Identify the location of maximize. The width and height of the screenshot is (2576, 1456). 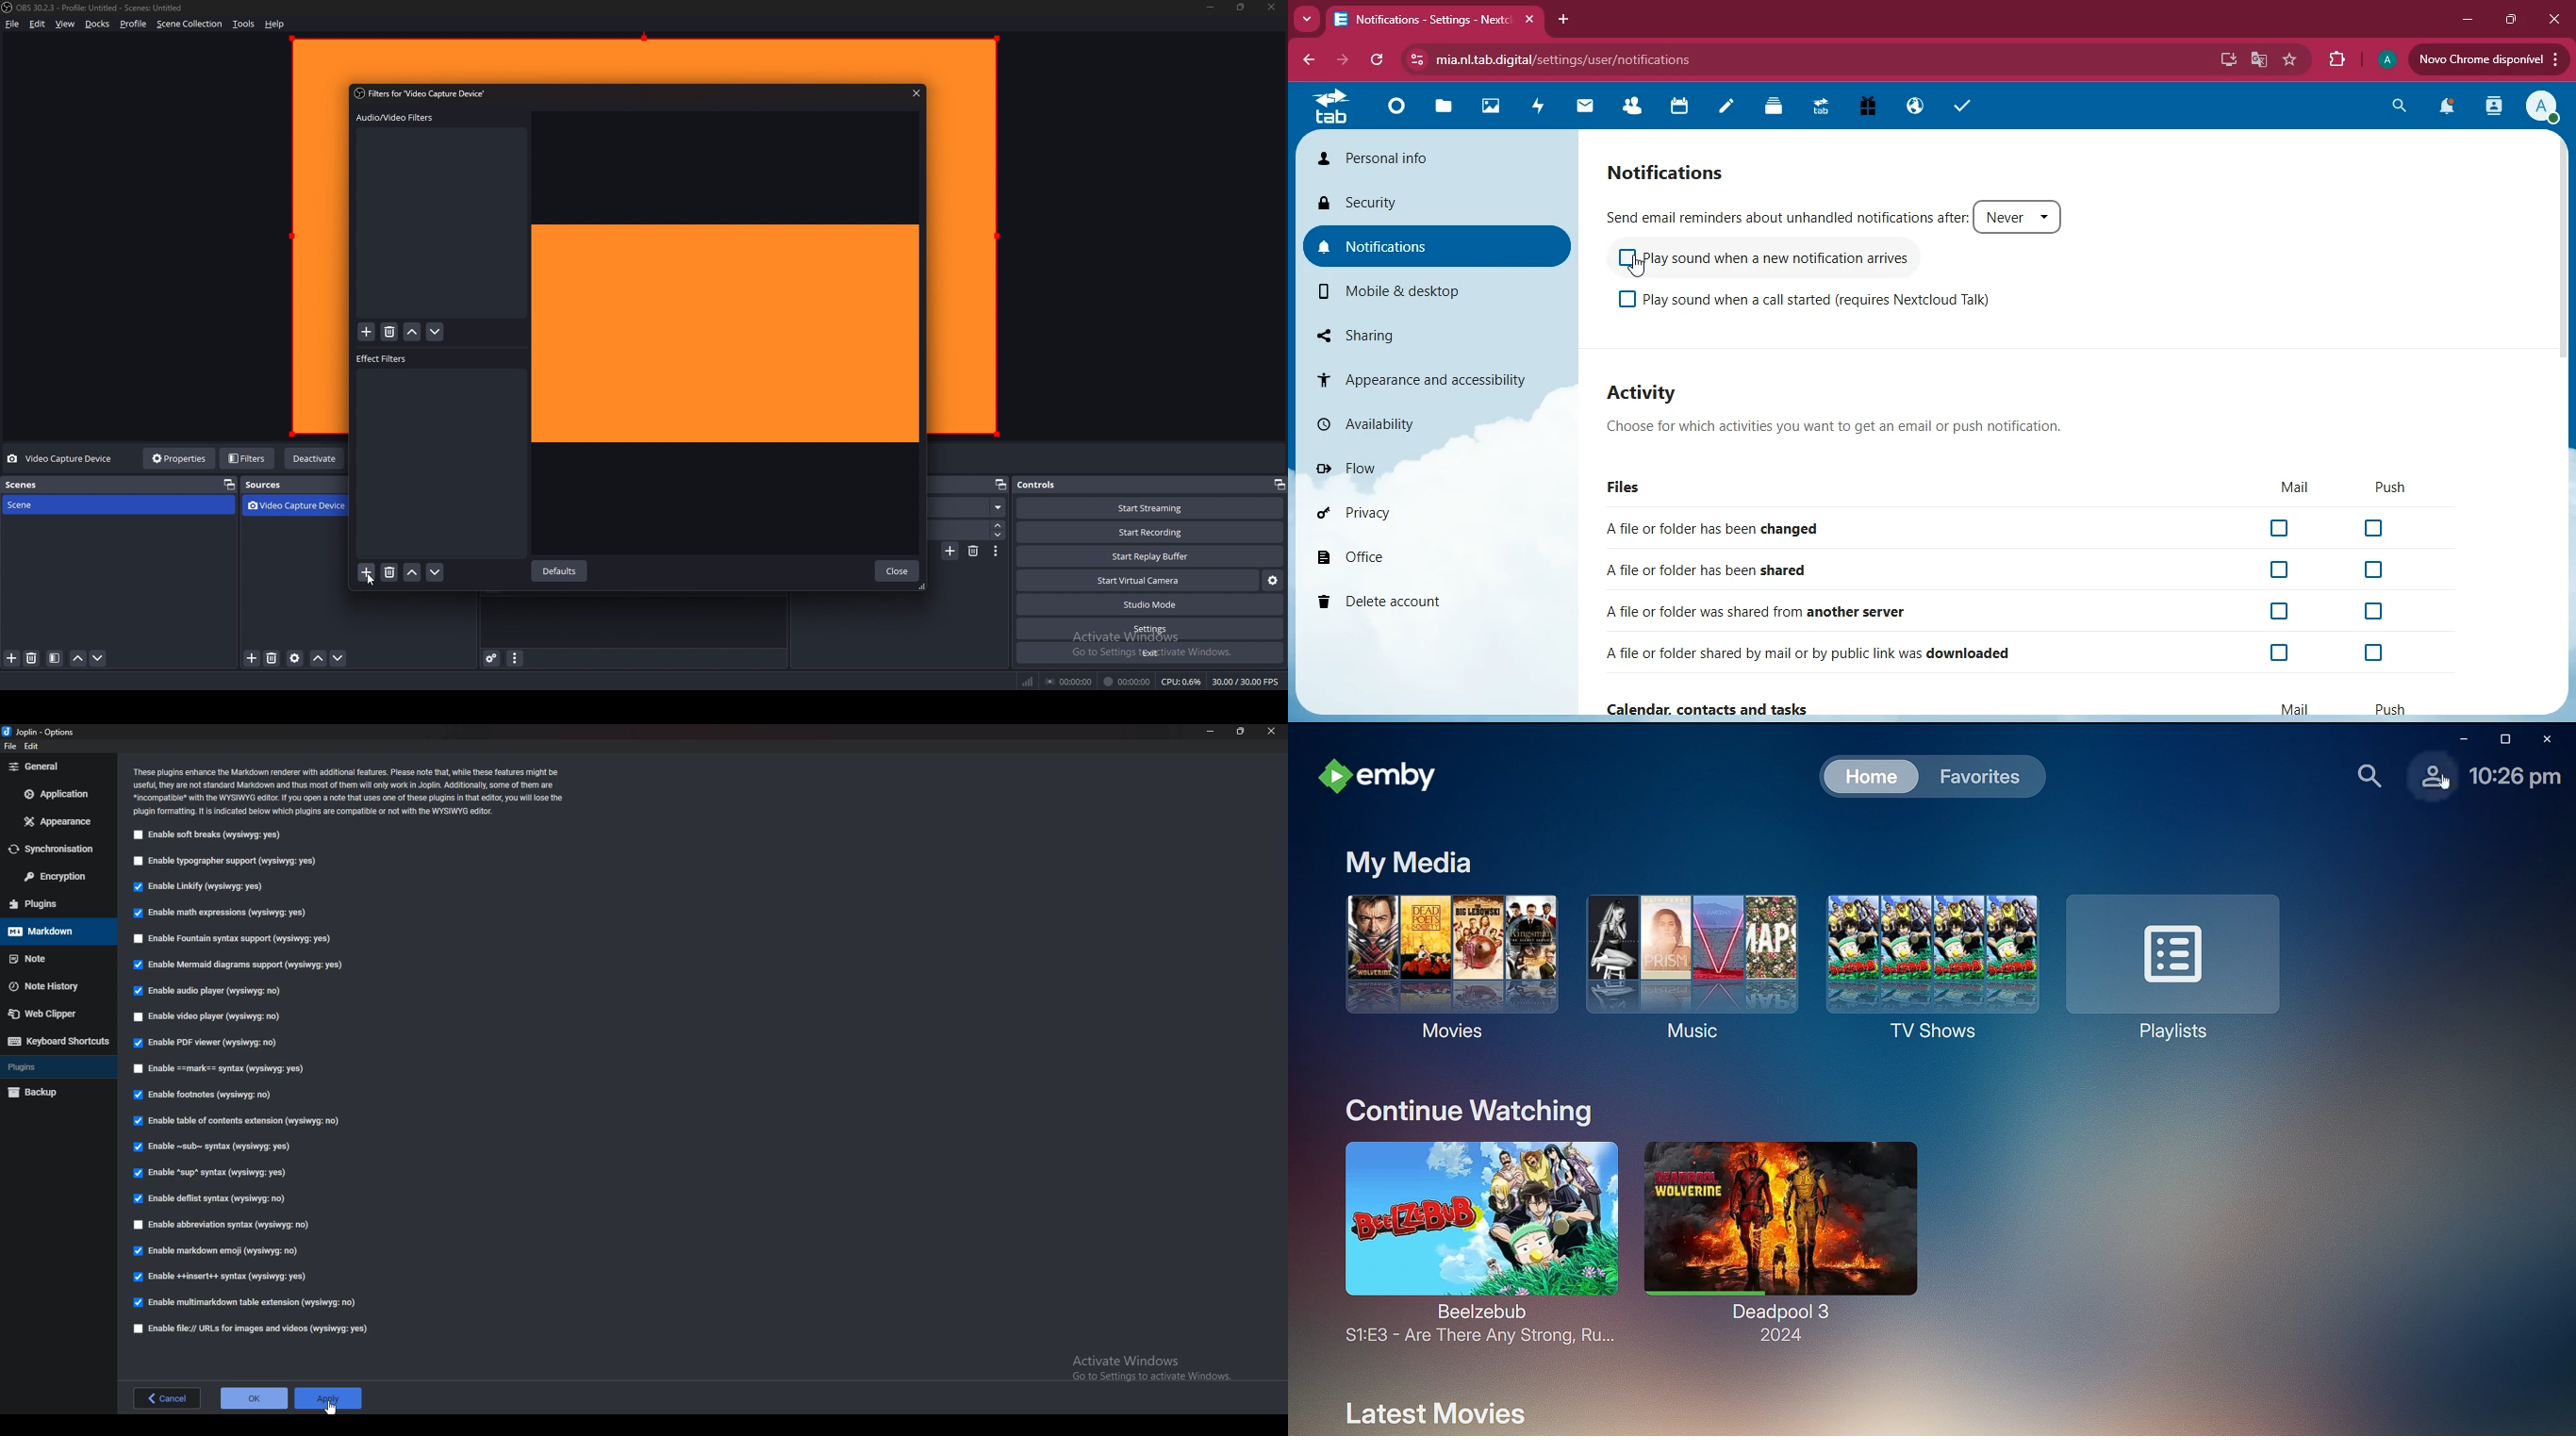
(2506, 20).